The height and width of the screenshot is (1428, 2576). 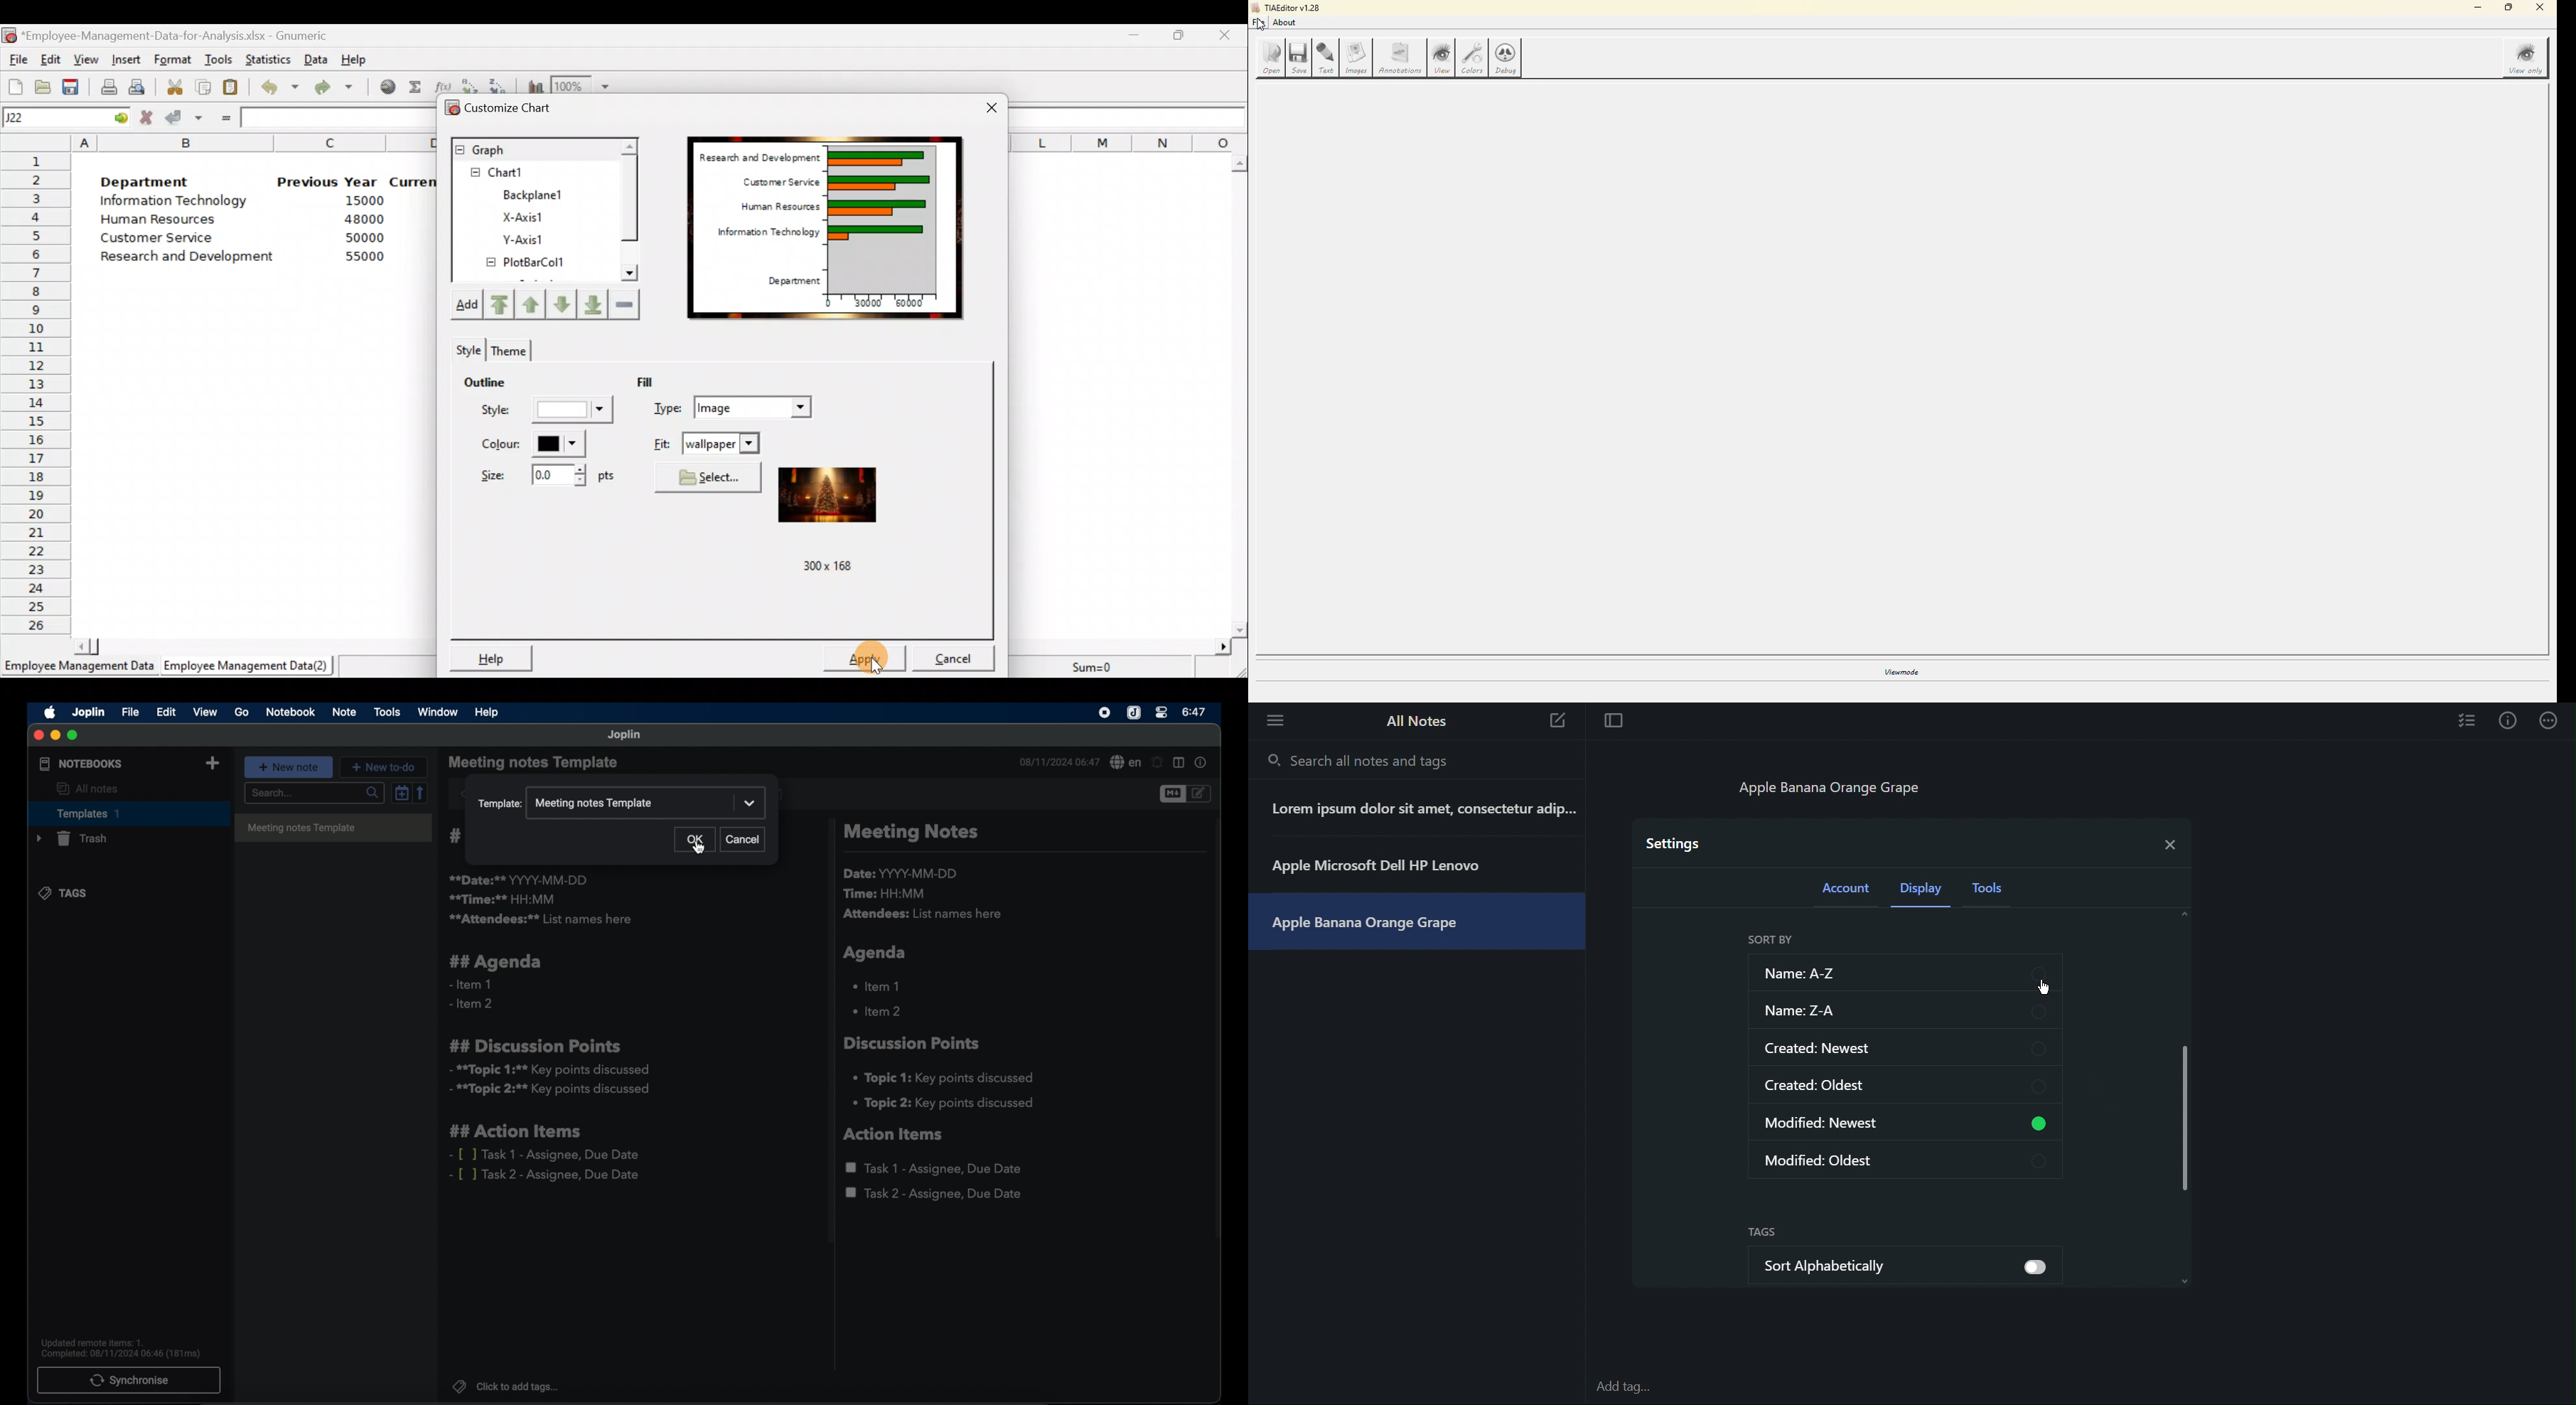 What do you see at coordinates (1901, 972) in the screenshot?
I see `Name: A-Z` at bounding box center [1901, 972].